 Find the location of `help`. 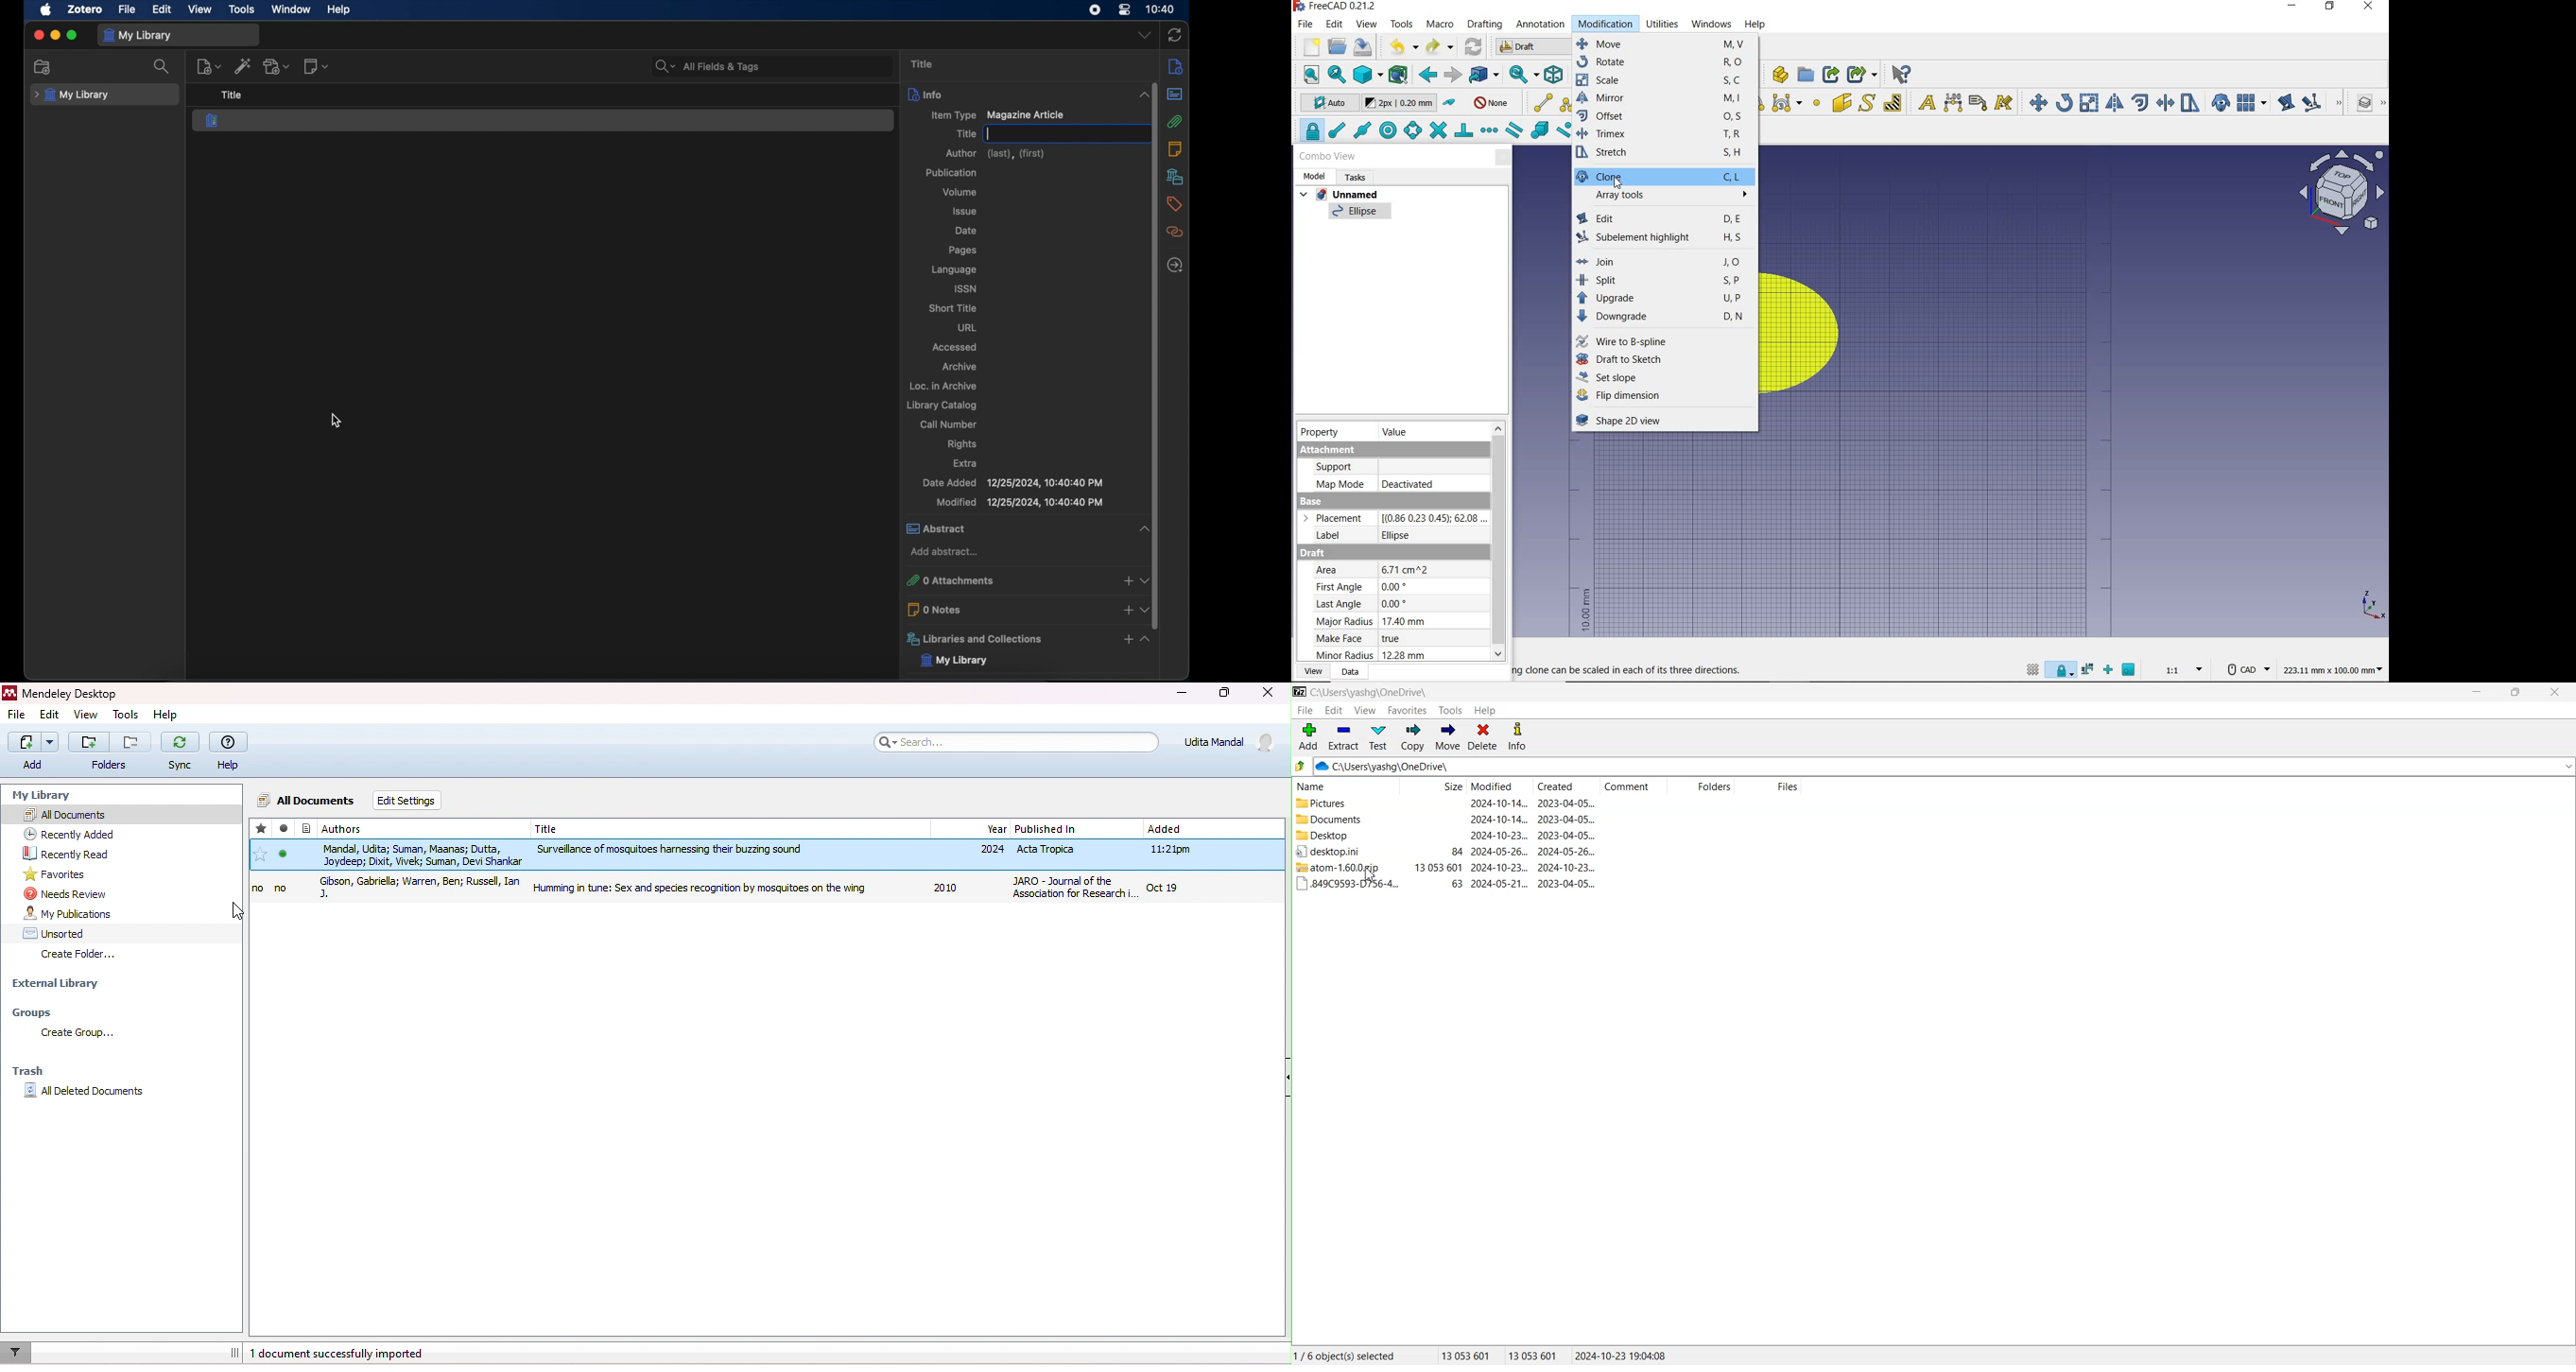

help is located at coordinates (166, 716).